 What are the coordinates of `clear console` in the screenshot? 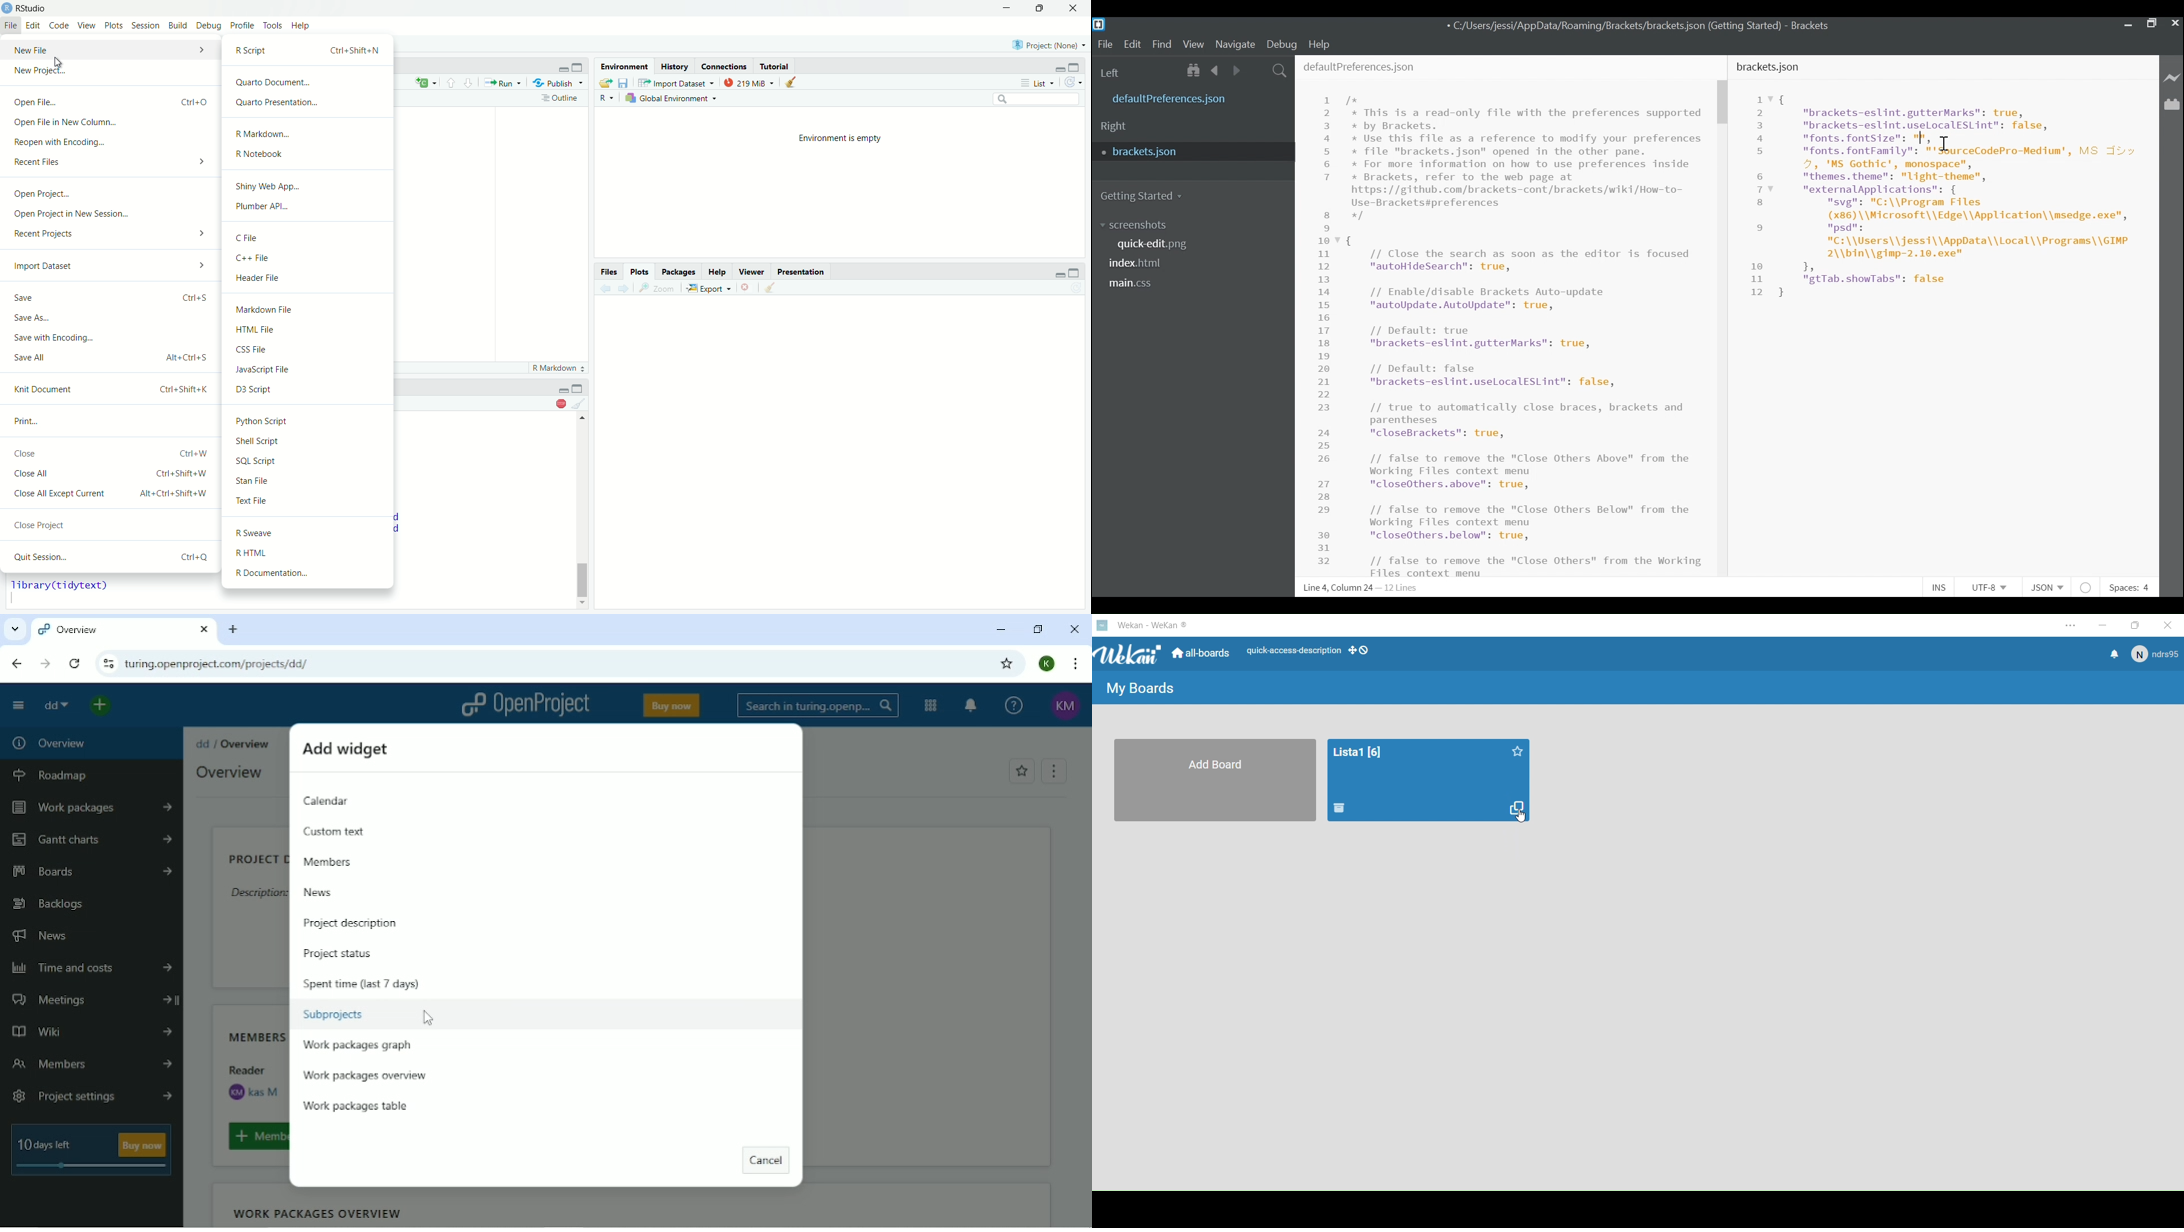 It's located at (580, 403).